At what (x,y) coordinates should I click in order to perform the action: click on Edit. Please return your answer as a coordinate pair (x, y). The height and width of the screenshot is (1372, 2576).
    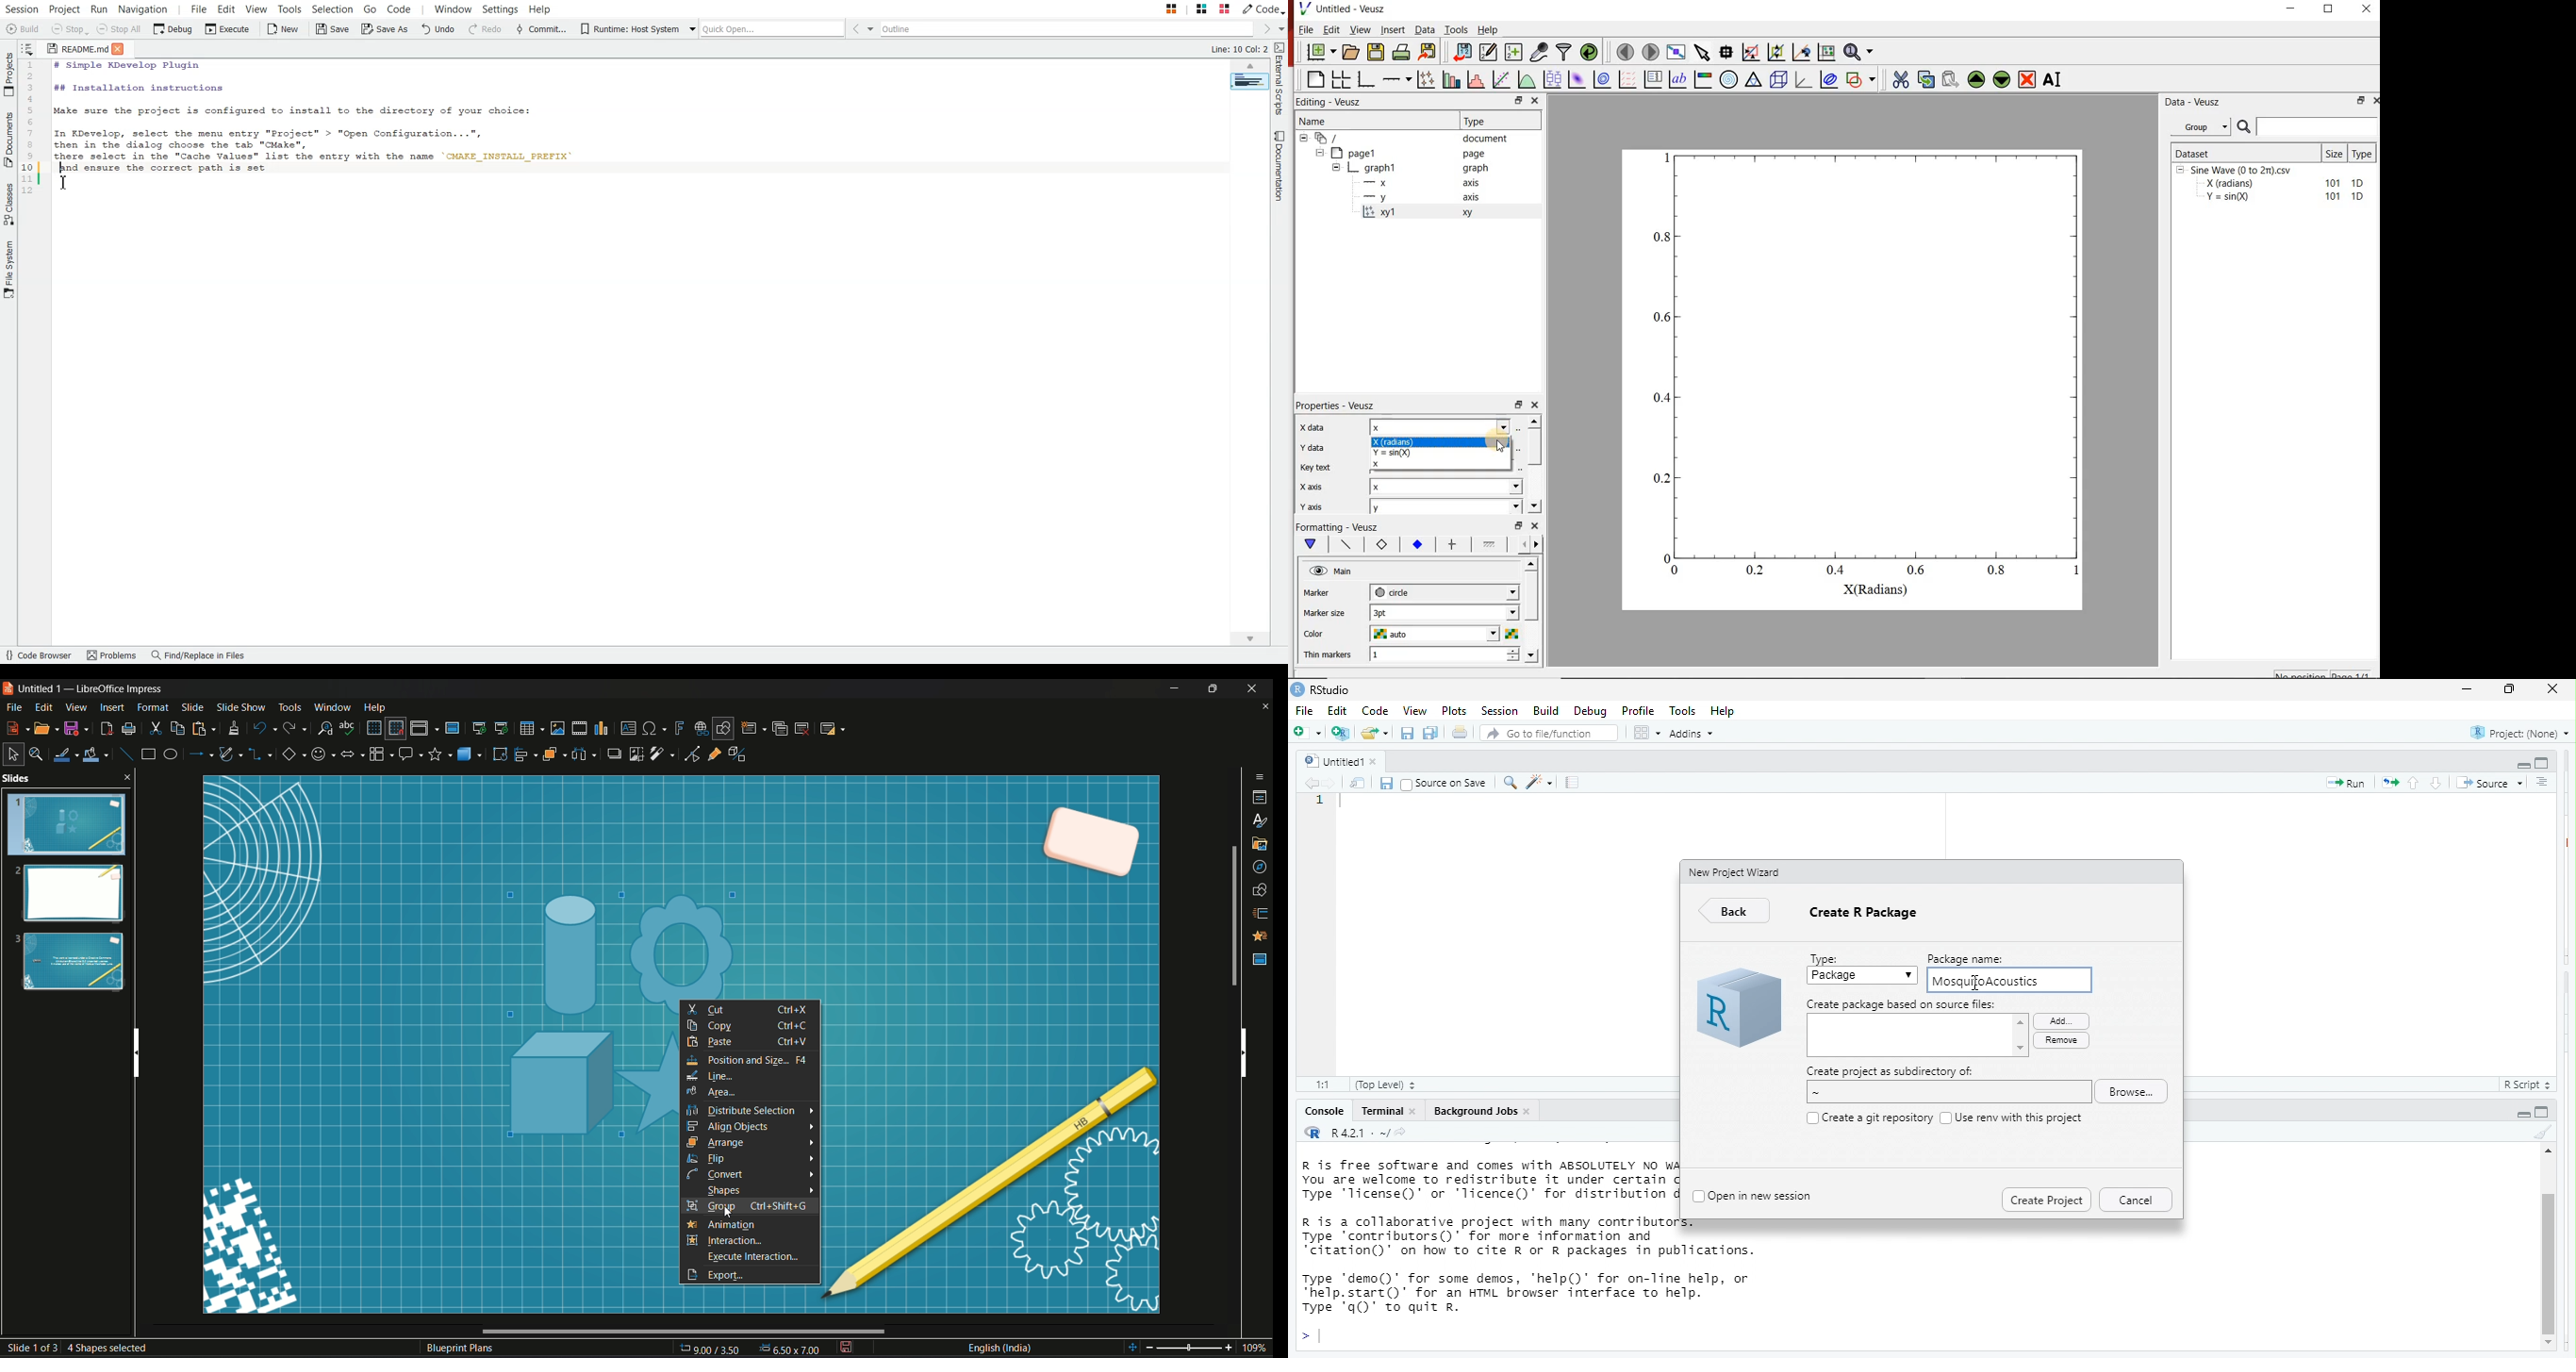
    Looking at the image, I should click on (1339, 712).